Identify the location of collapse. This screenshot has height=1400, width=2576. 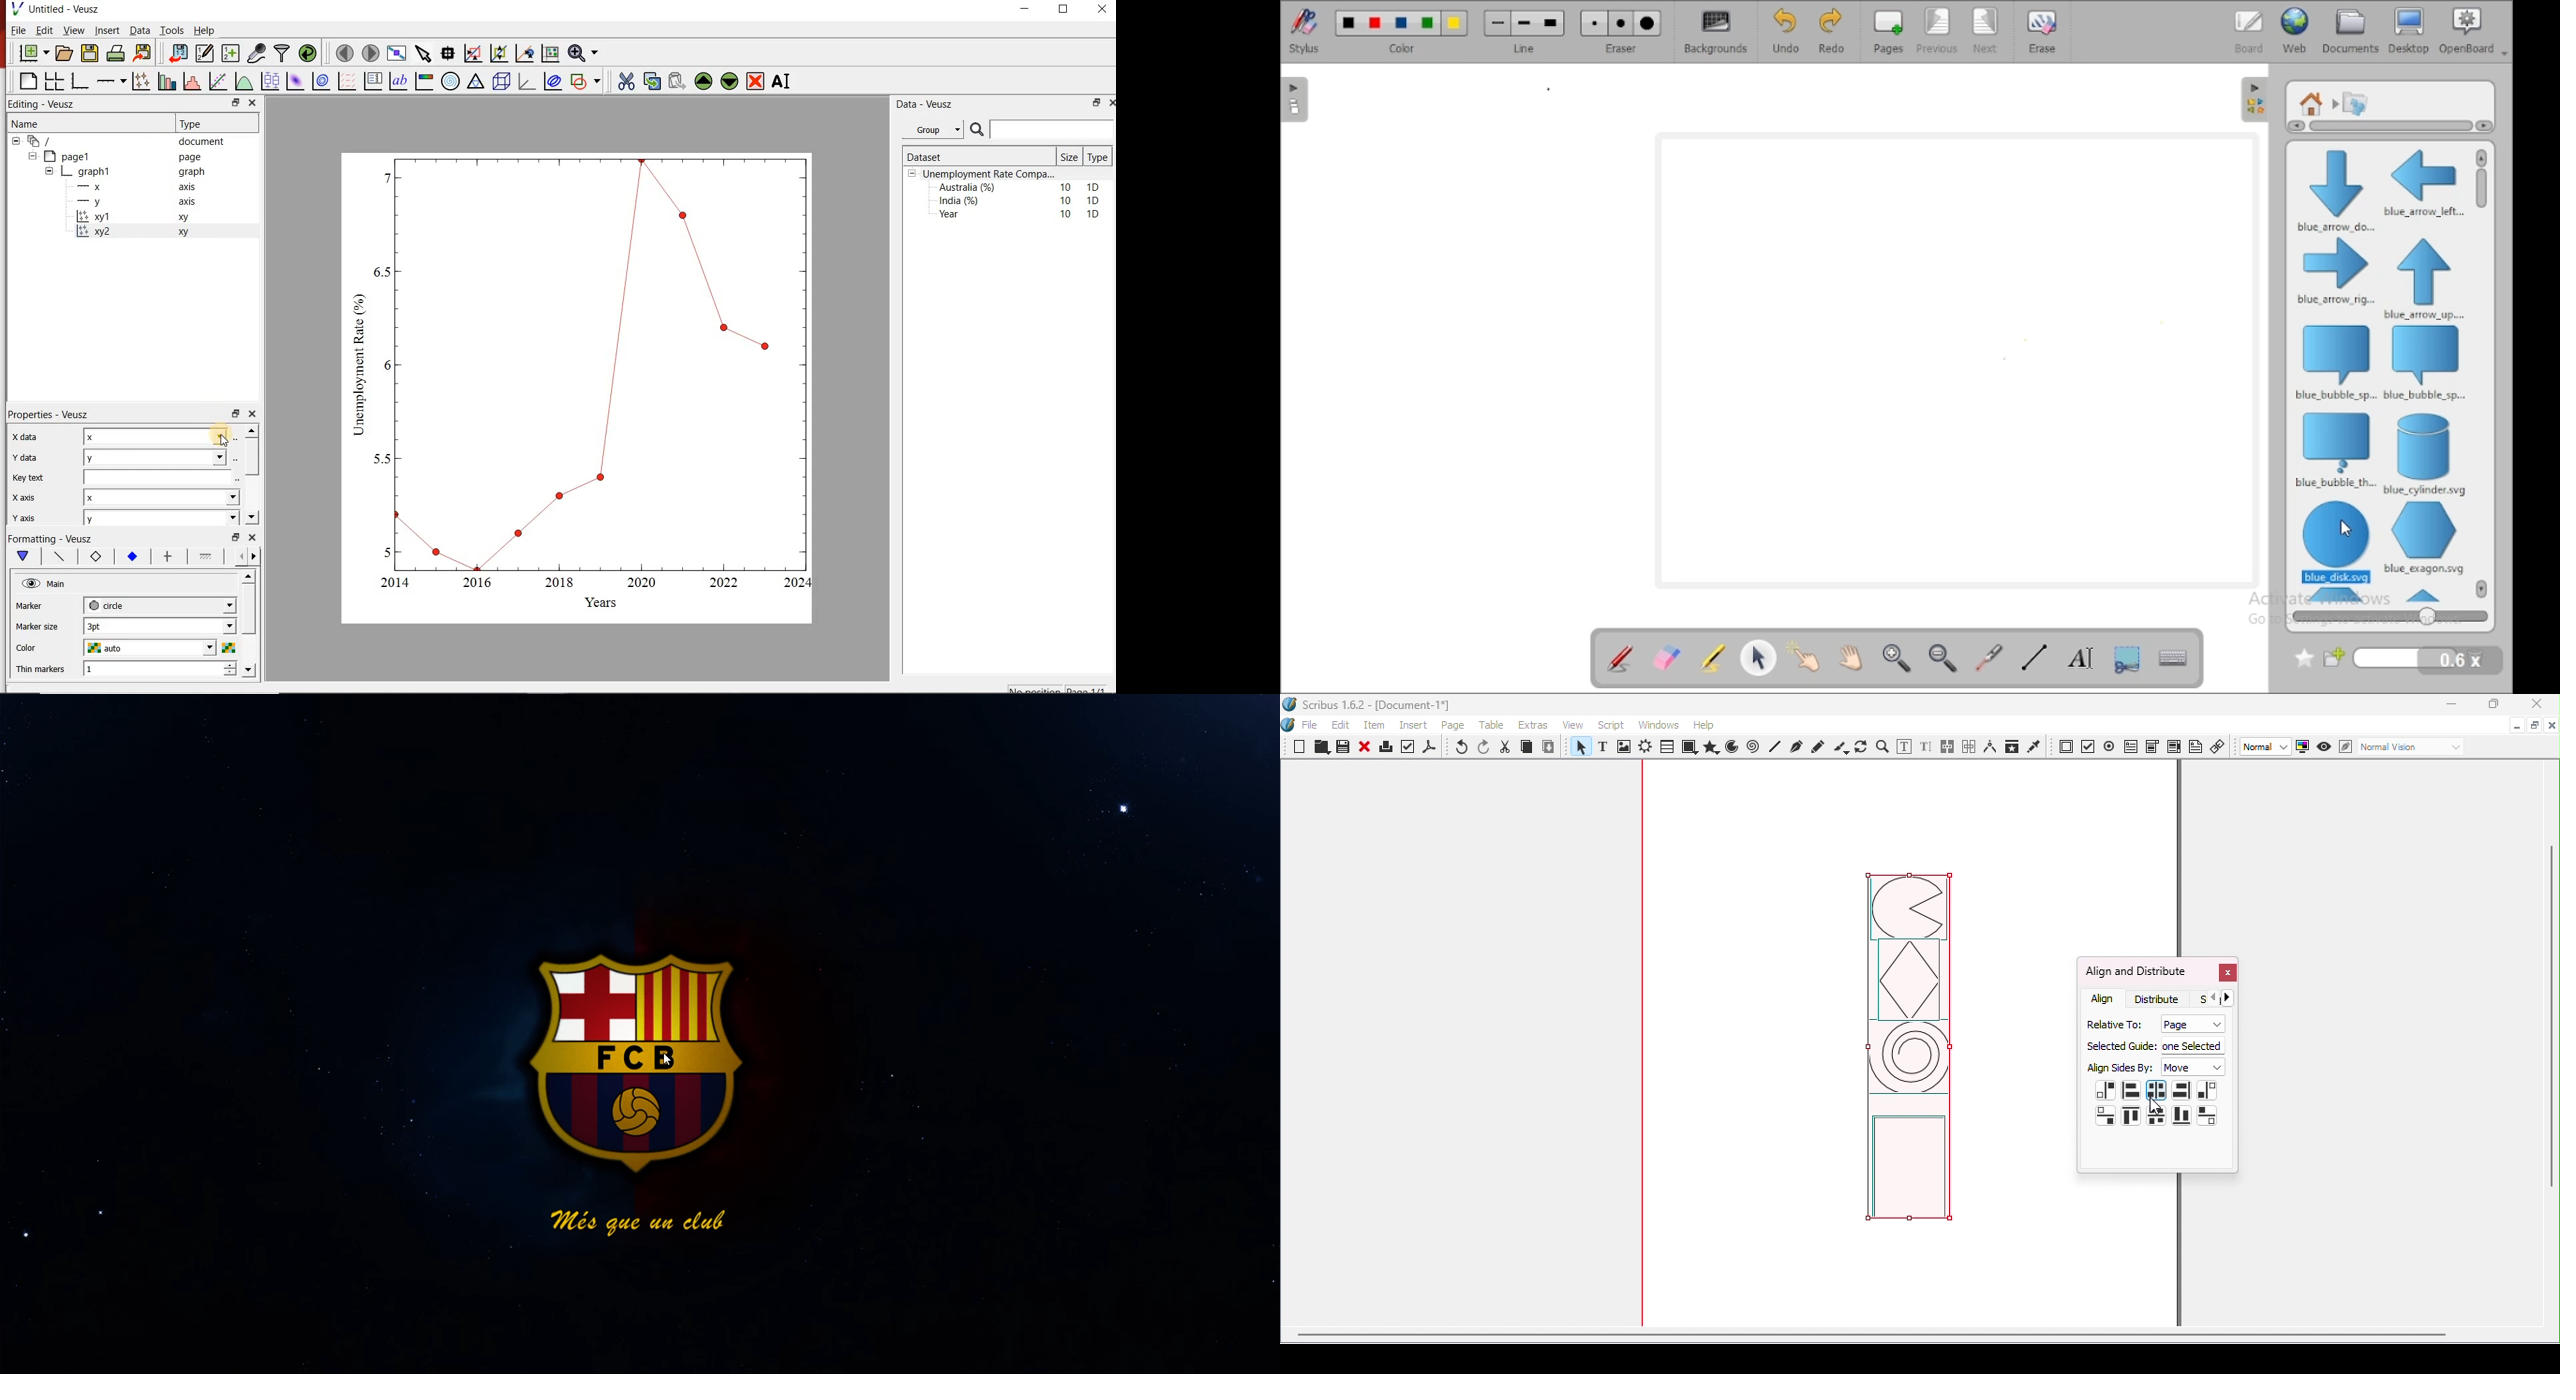
(15, 141).